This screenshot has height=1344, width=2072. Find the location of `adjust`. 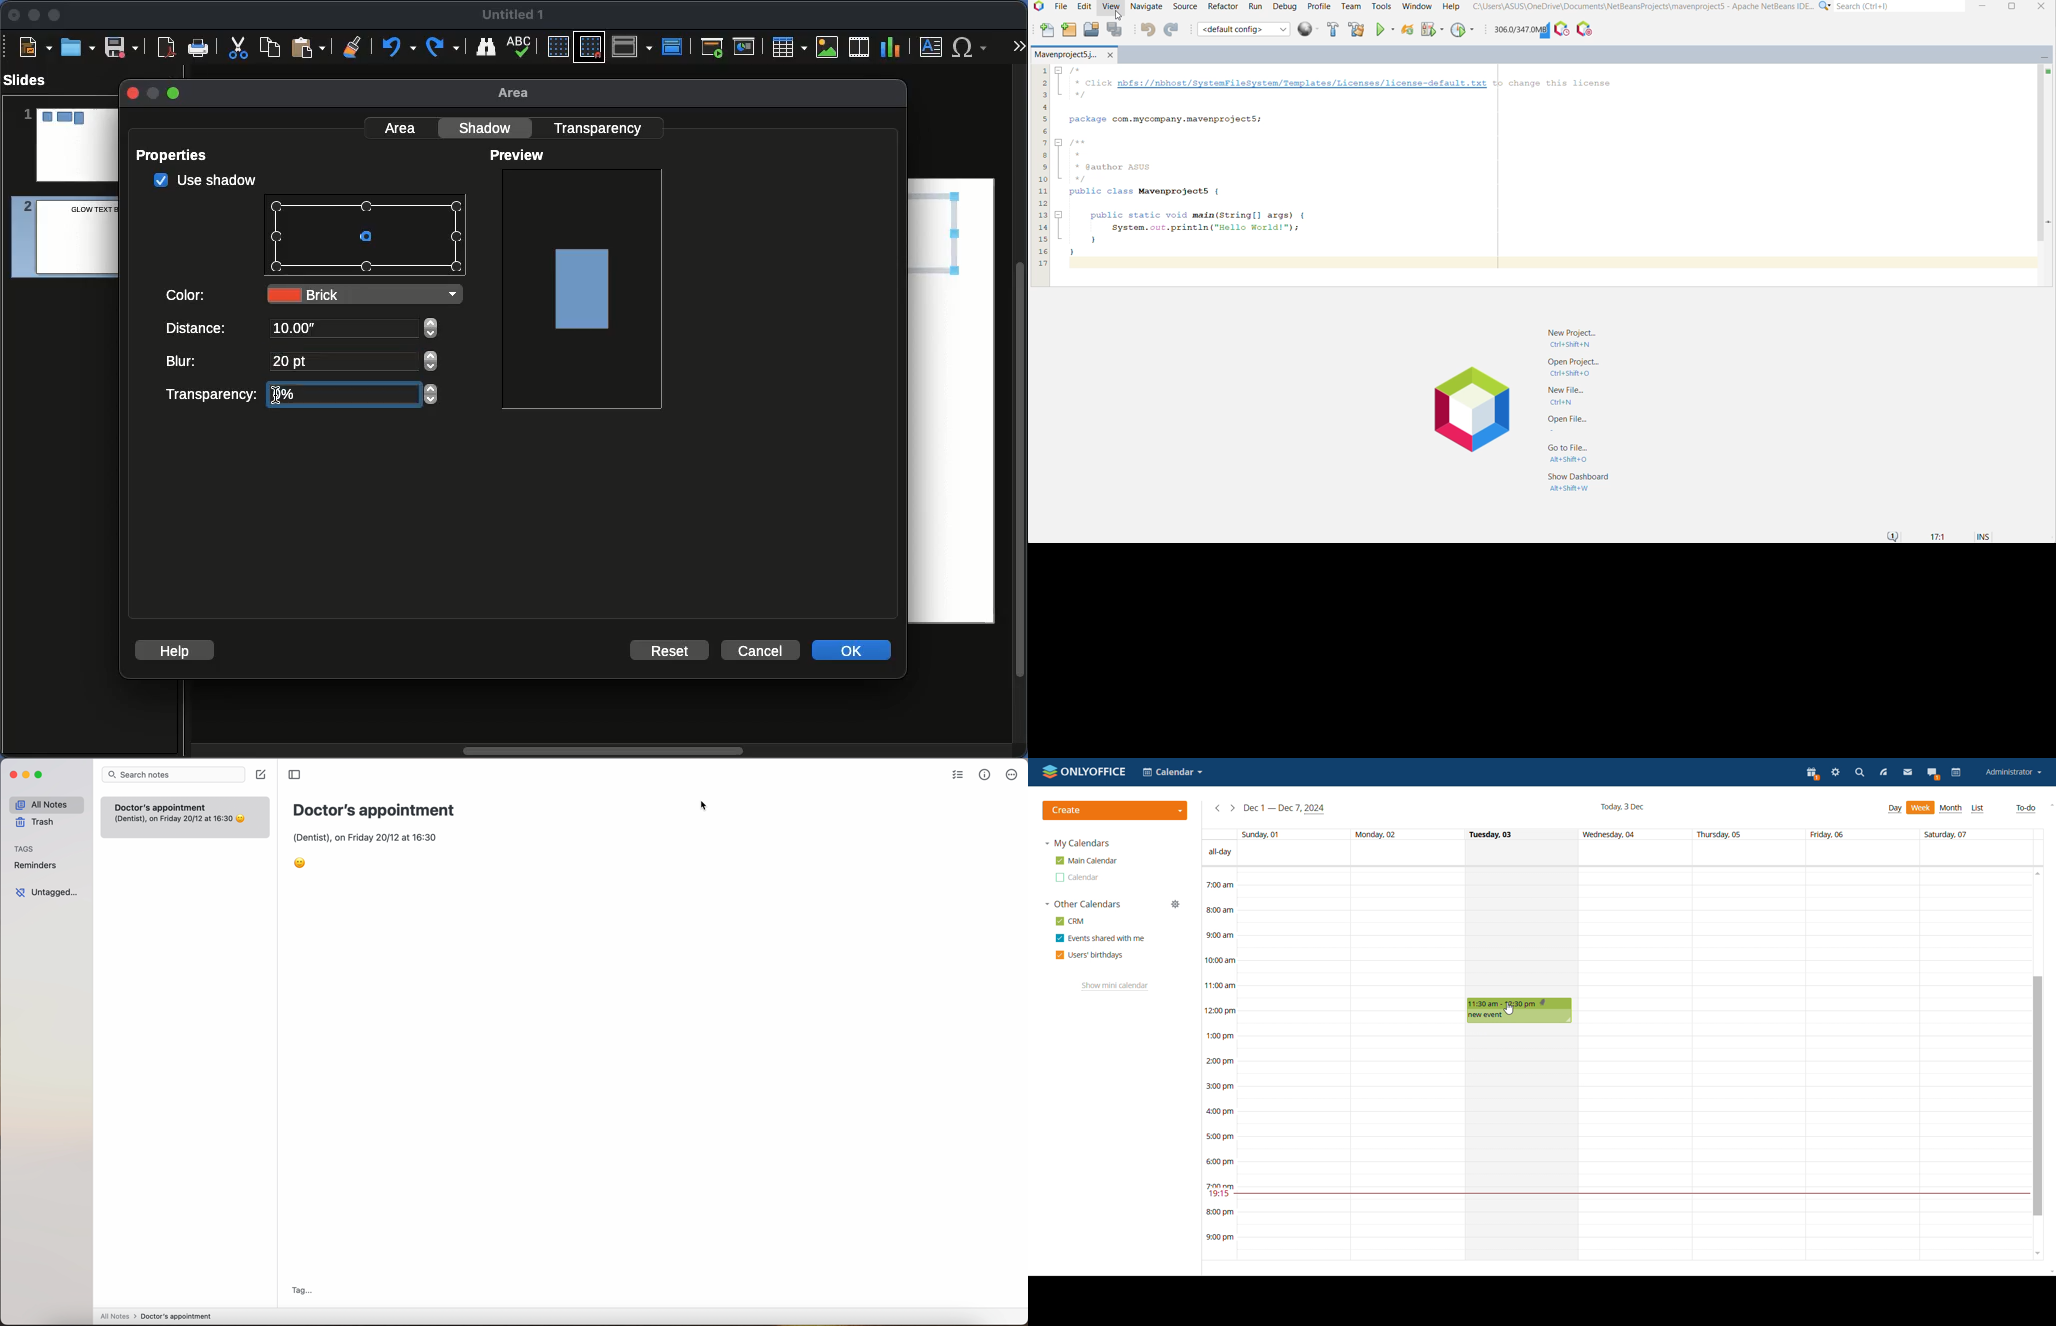

adjust is located at coordinates (432, 395).